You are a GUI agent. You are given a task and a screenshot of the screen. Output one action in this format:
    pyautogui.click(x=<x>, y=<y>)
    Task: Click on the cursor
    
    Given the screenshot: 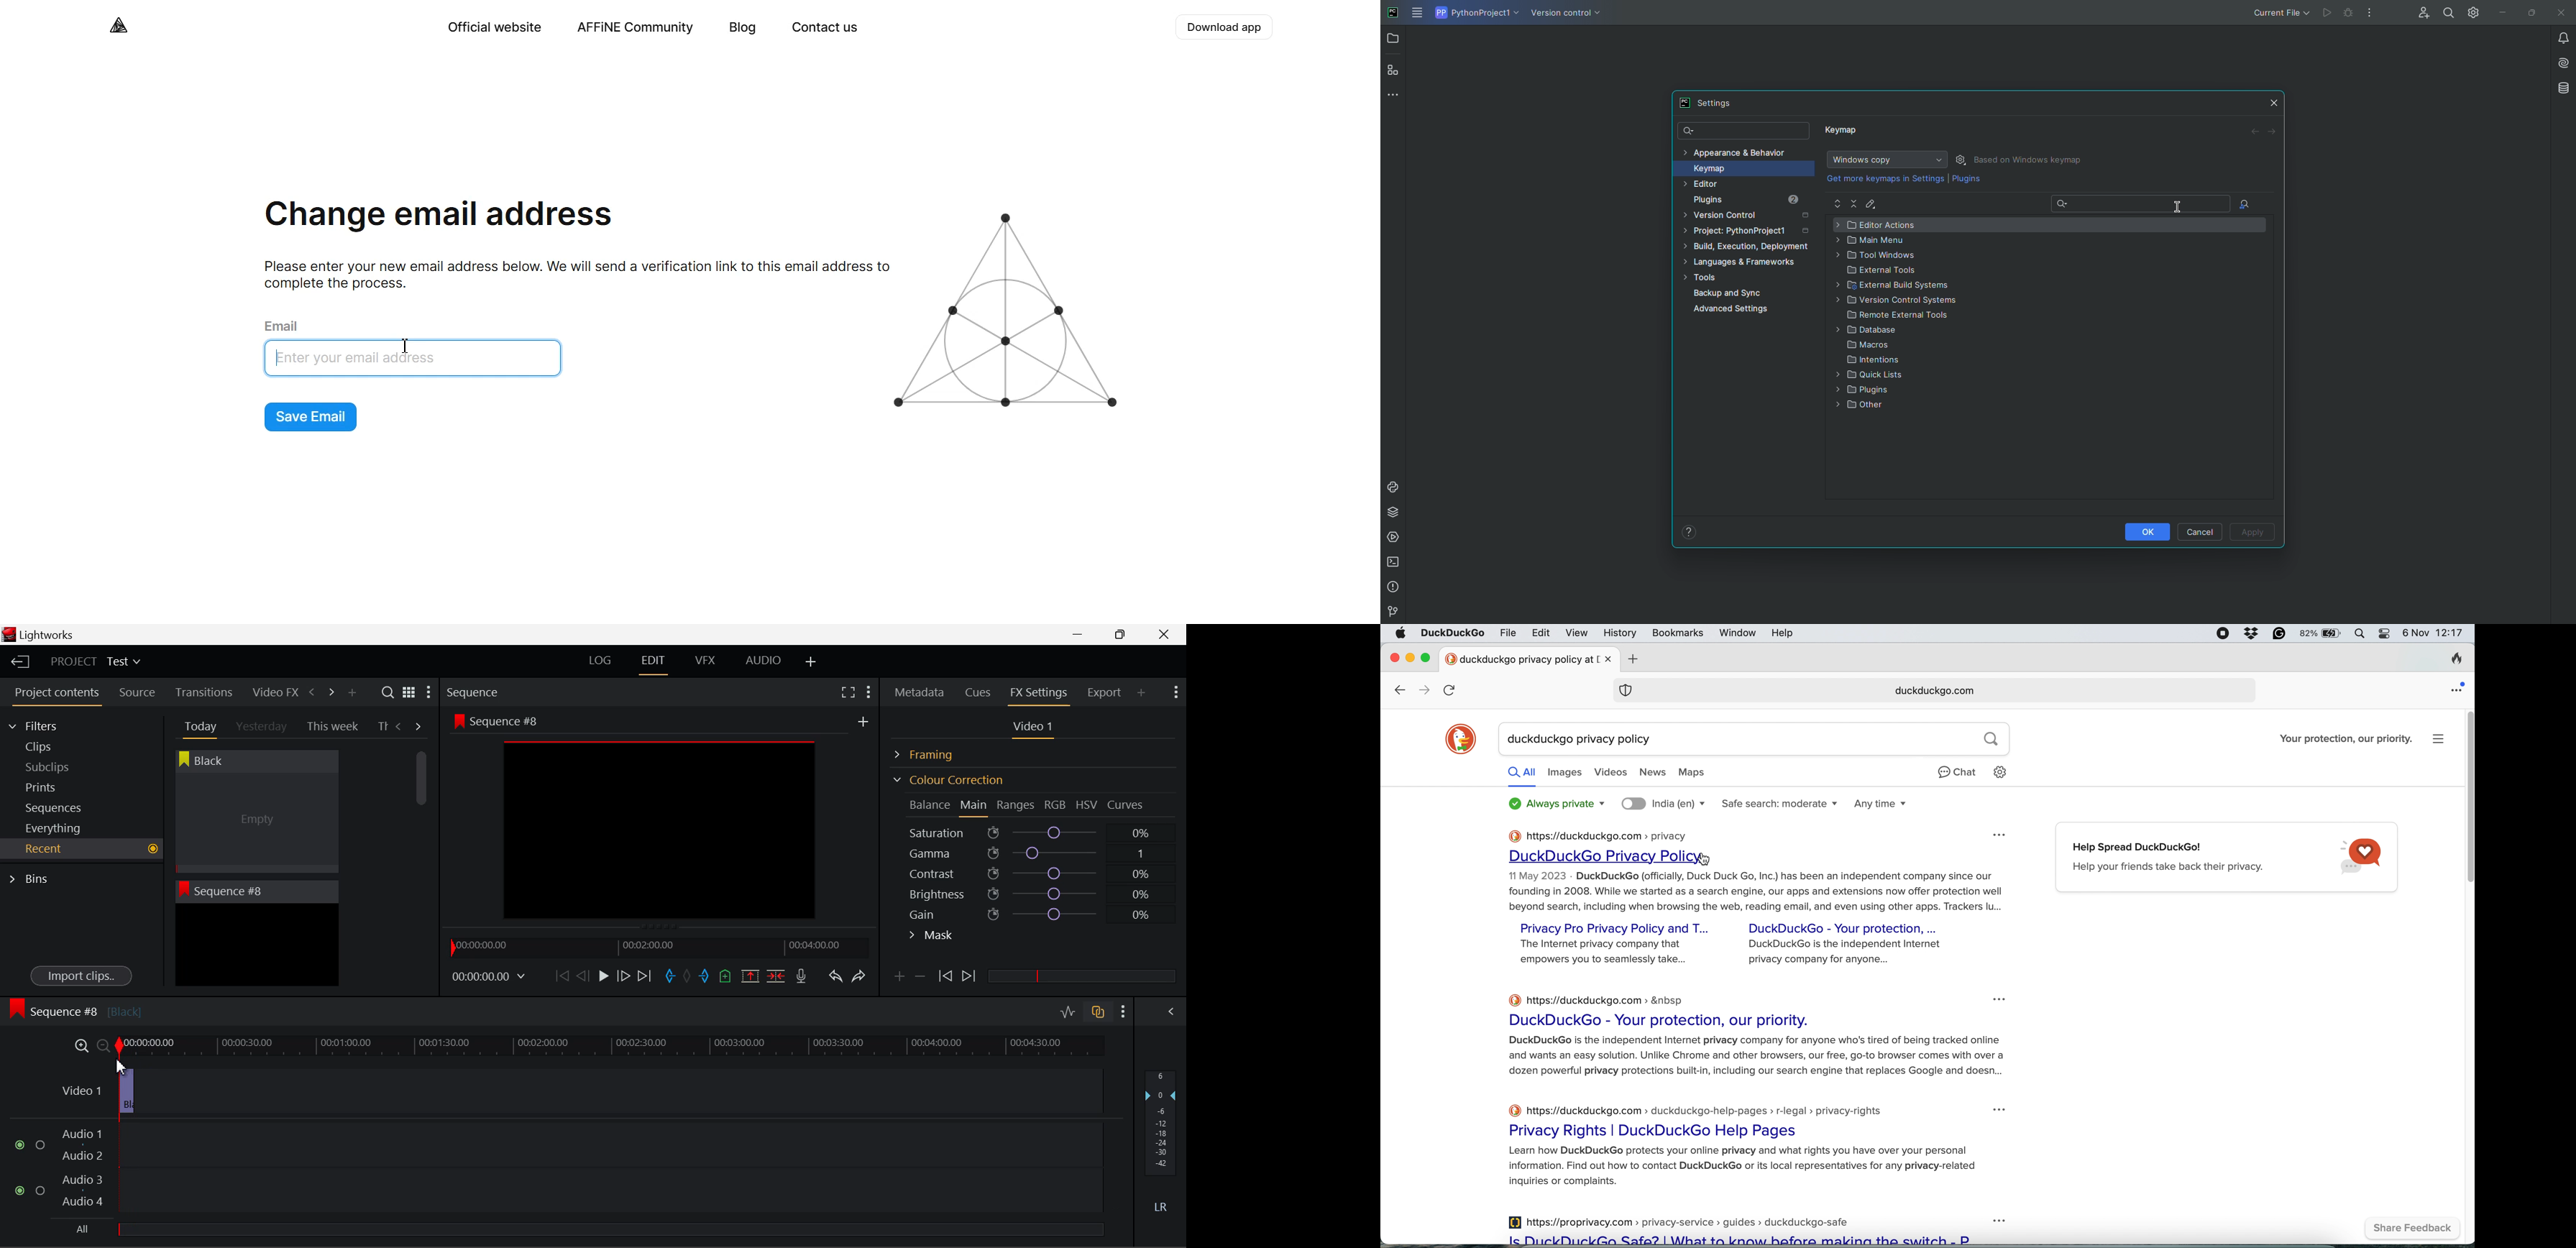 What is the action you would take?
    pyautogui.click(x=1704, y=858)
    